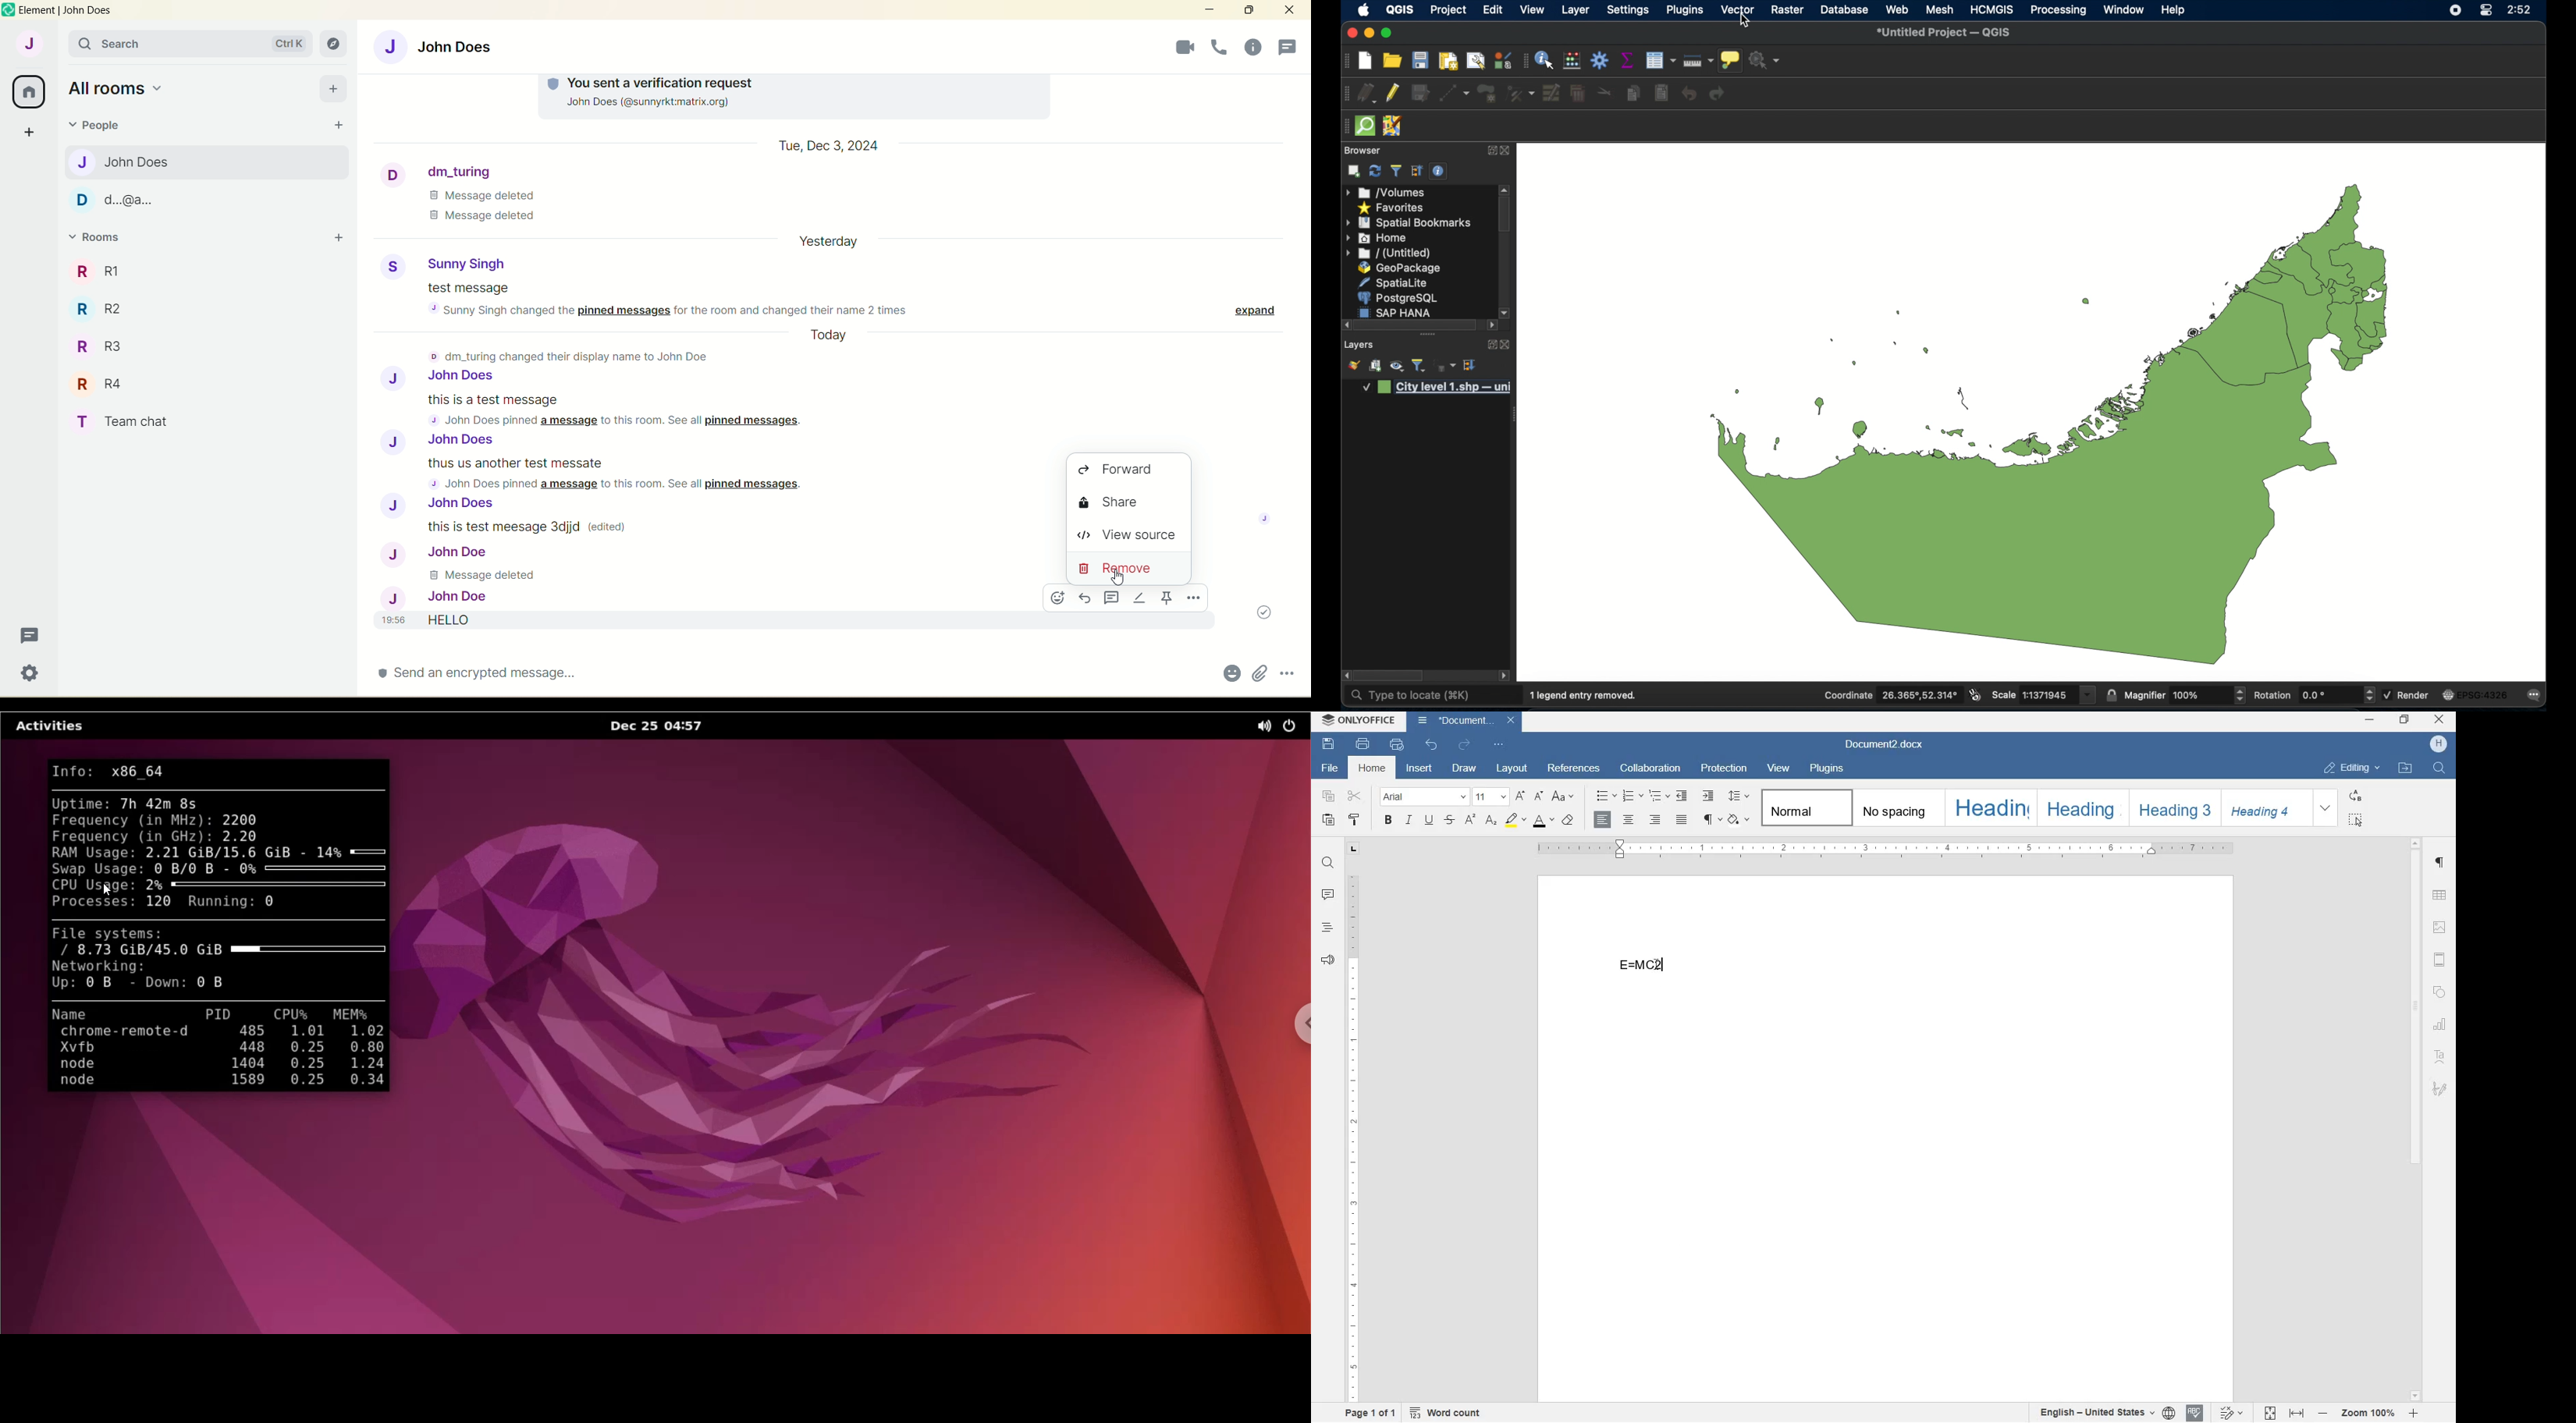 This screenshot has width=2576, height=1428. I want to click on add, so click(337, 239).